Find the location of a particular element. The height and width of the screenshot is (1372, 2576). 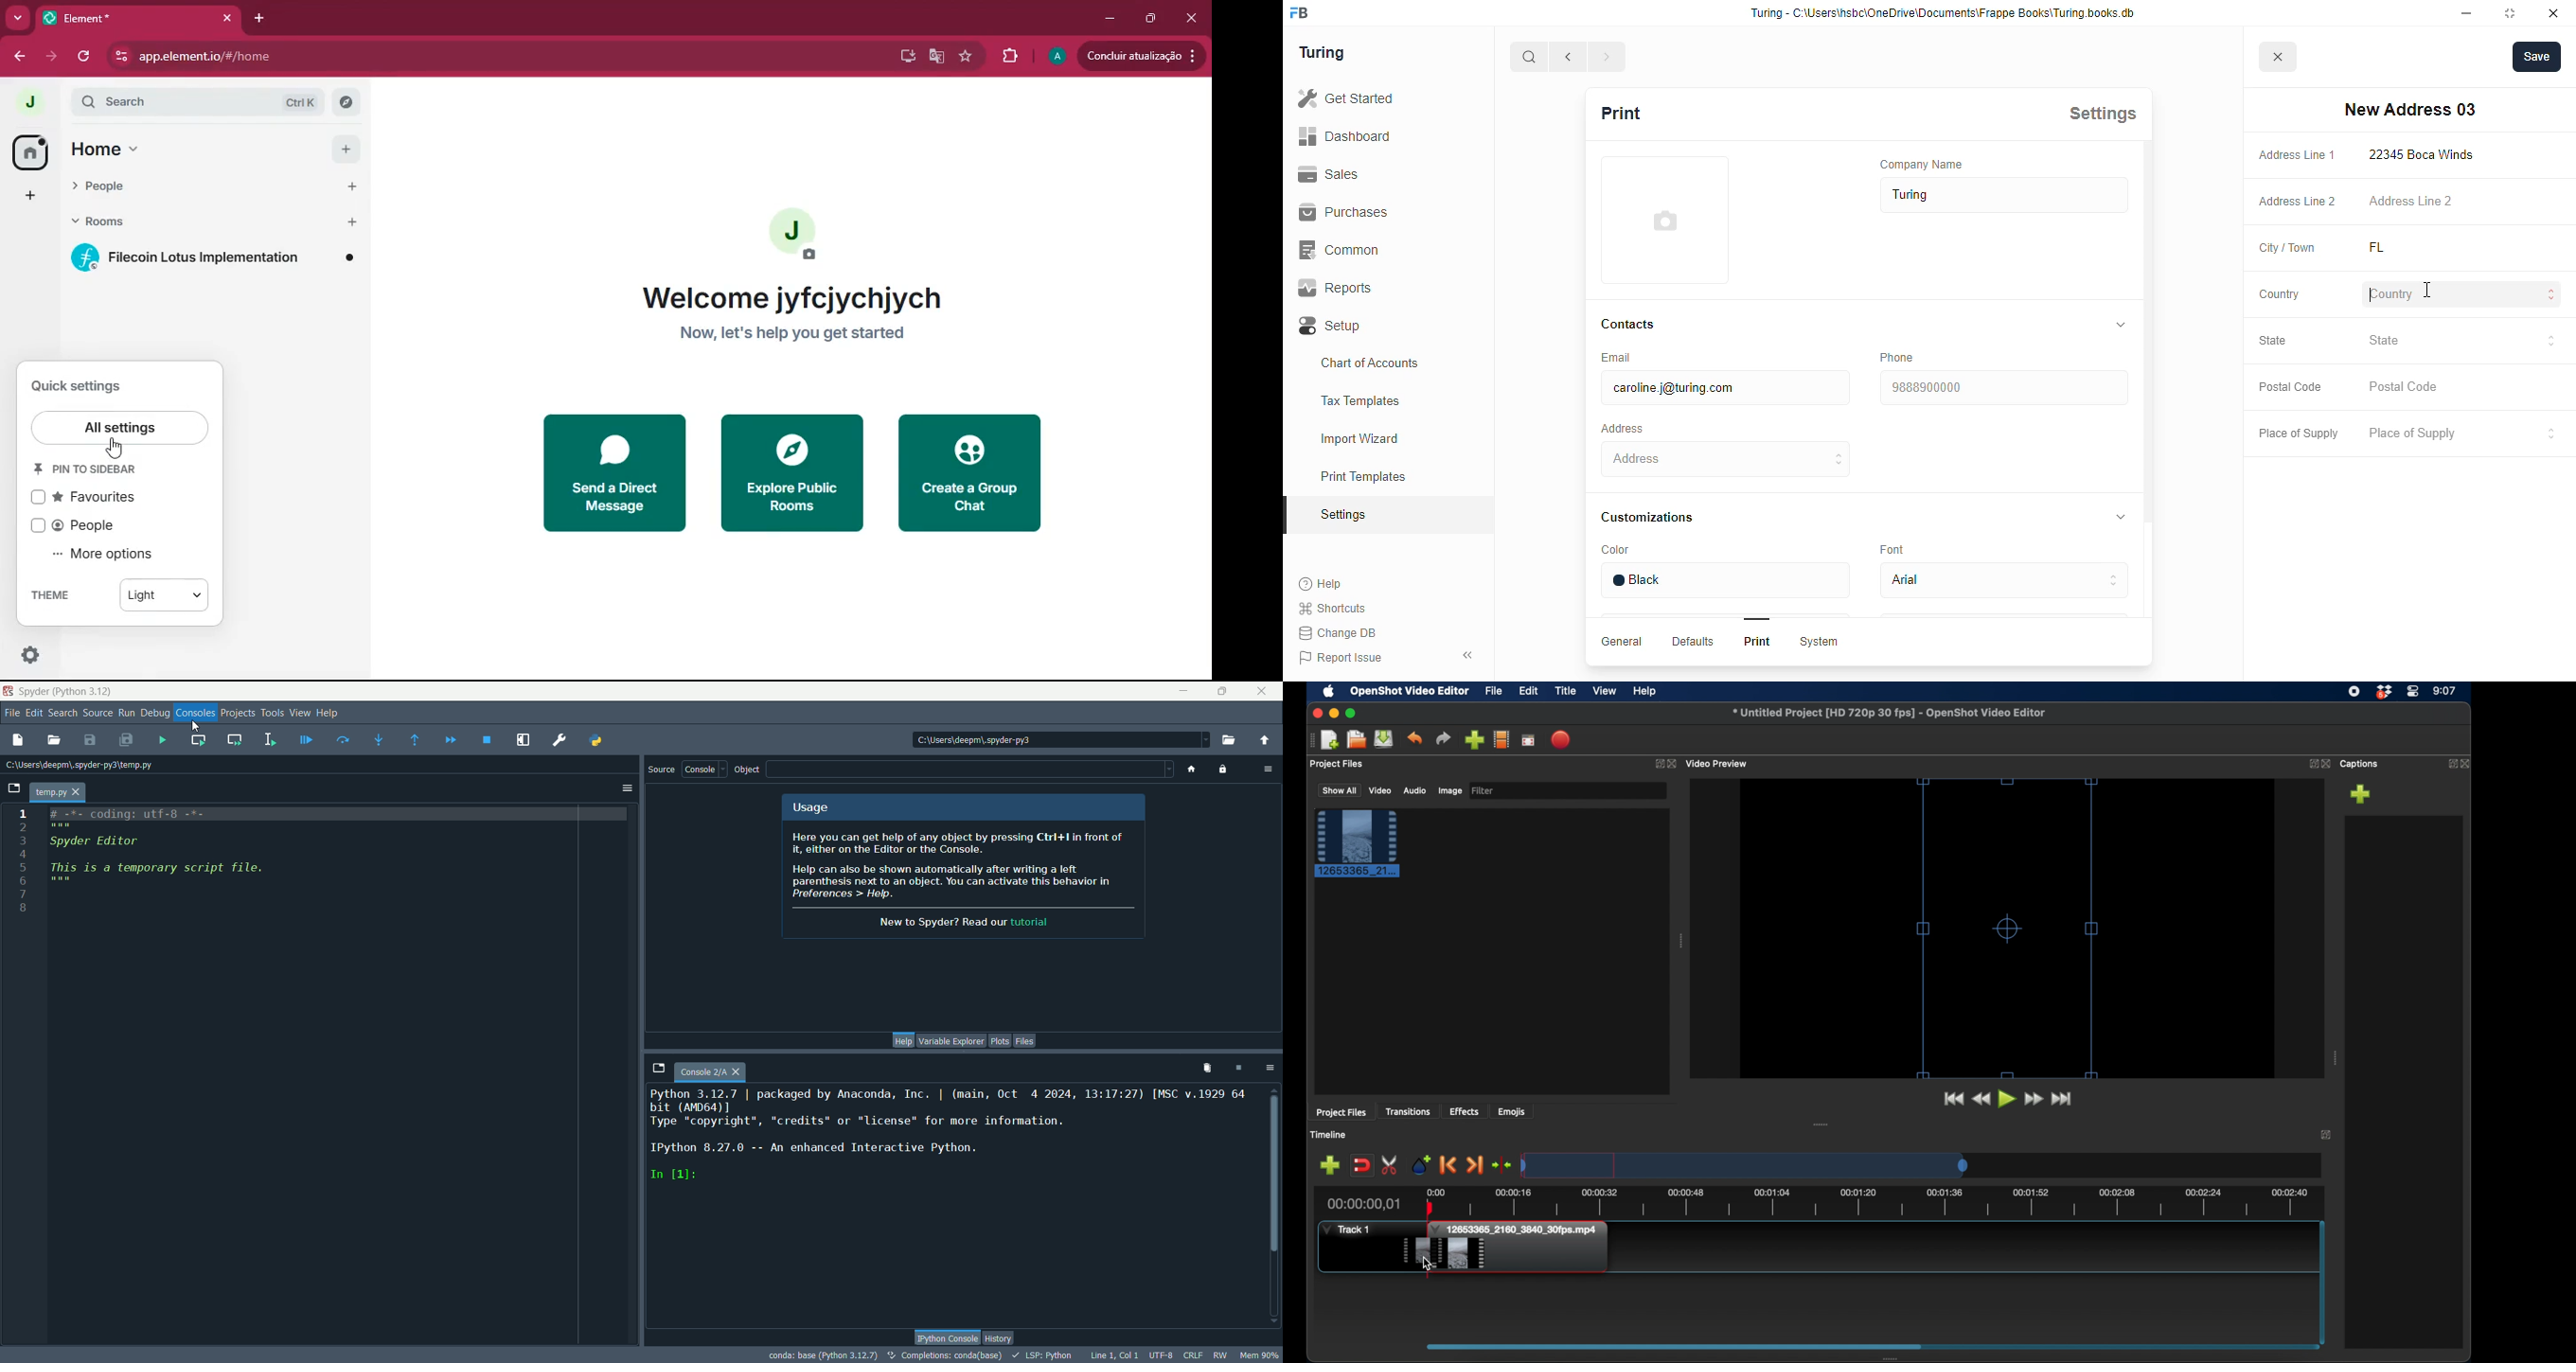

cursor is located at coordinates (194, 726).